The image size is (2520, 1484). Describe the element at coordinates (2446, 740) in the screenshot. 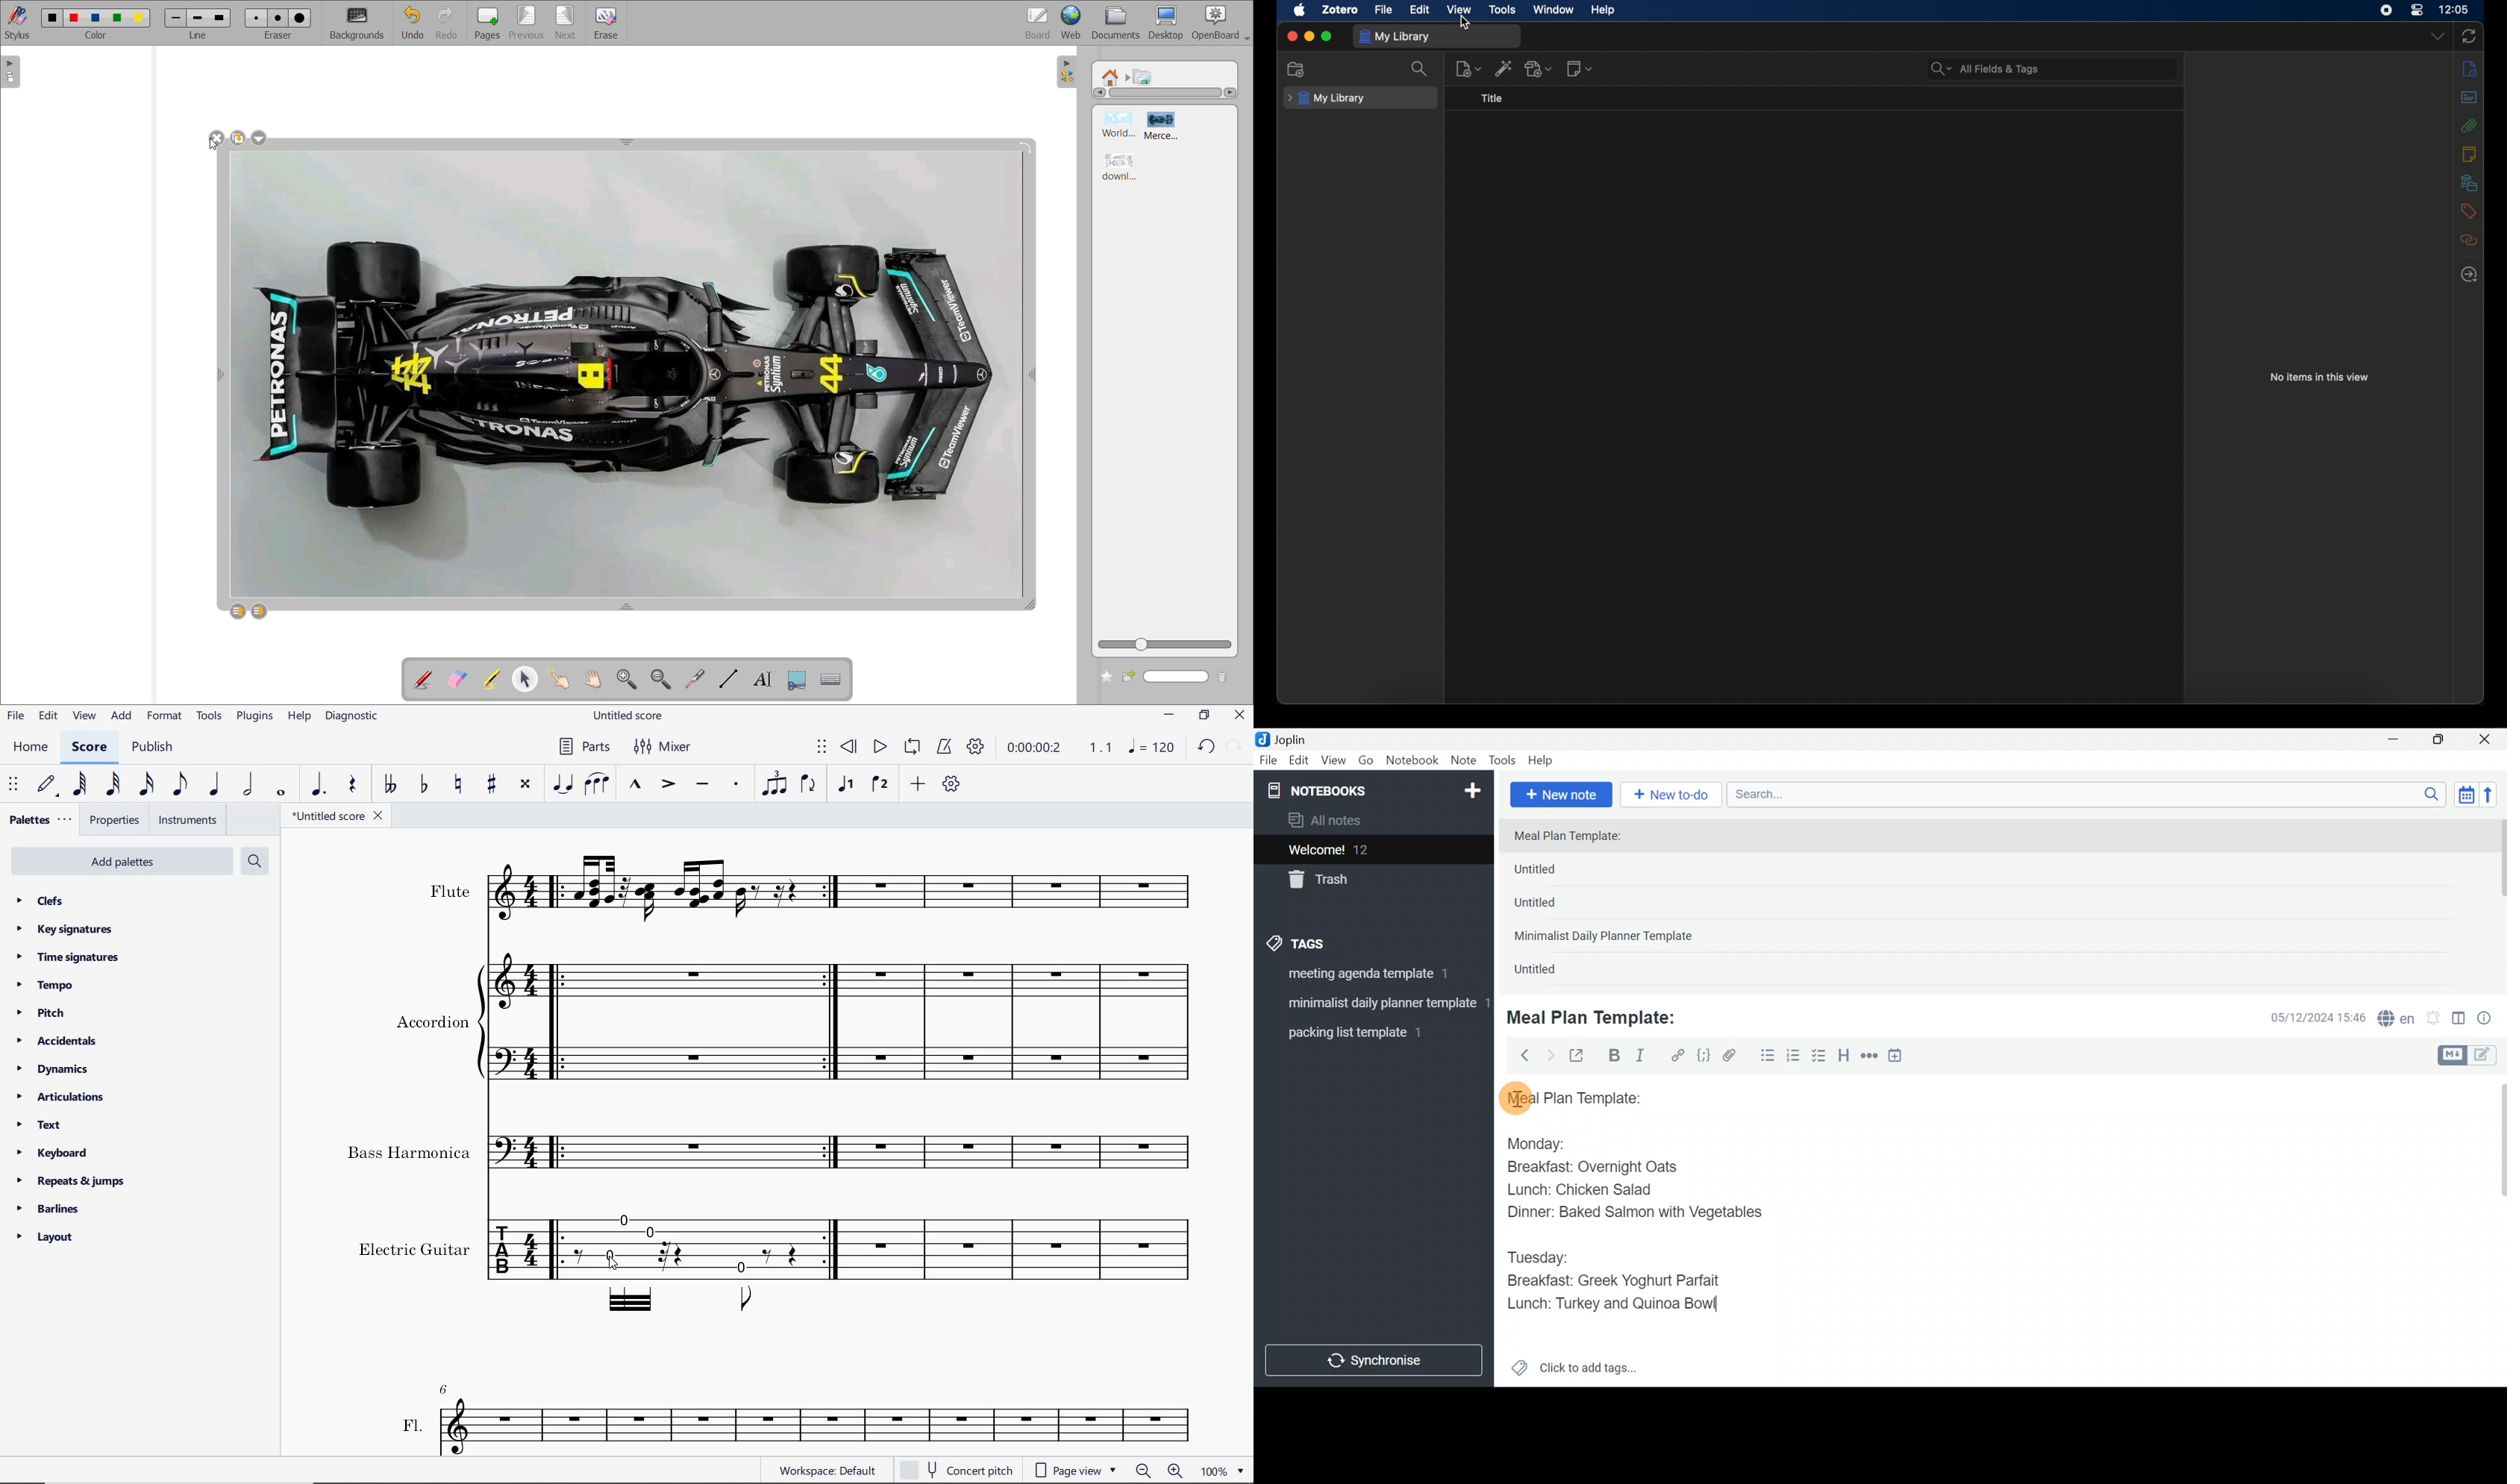

I see `Maximize` at that location.